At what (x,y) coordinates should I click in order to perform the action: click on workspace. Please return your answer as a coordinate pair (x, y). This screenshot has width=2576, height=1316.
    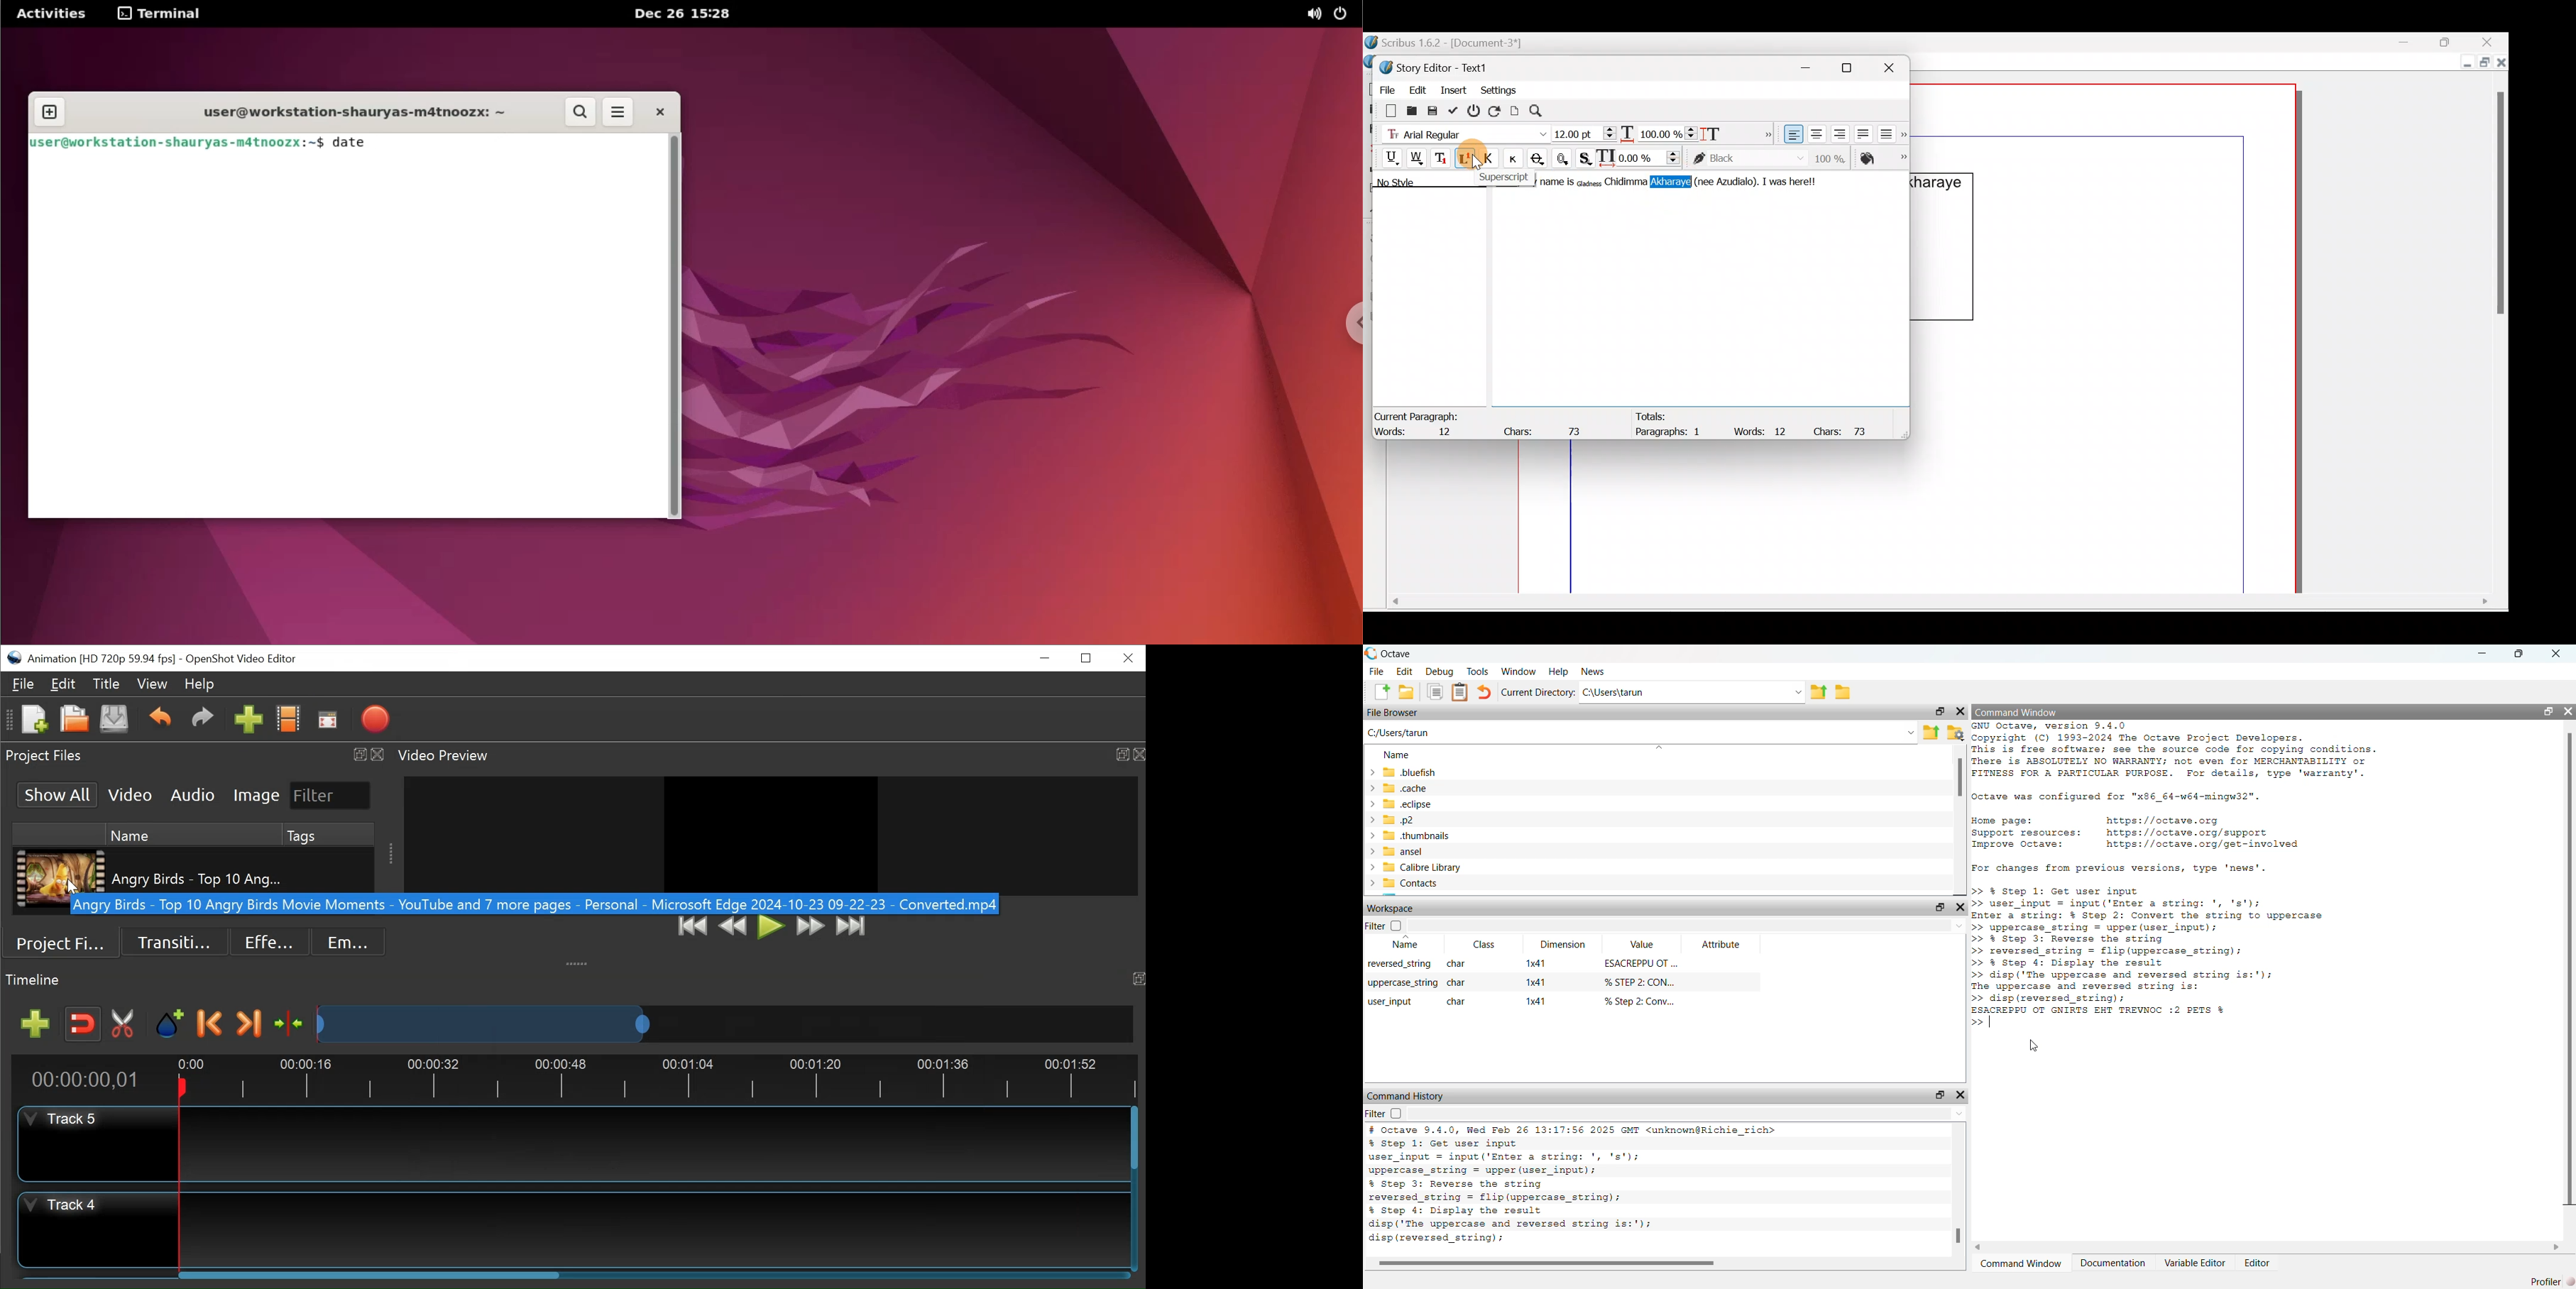
    Looking at the image, I should click on (1393, 910).